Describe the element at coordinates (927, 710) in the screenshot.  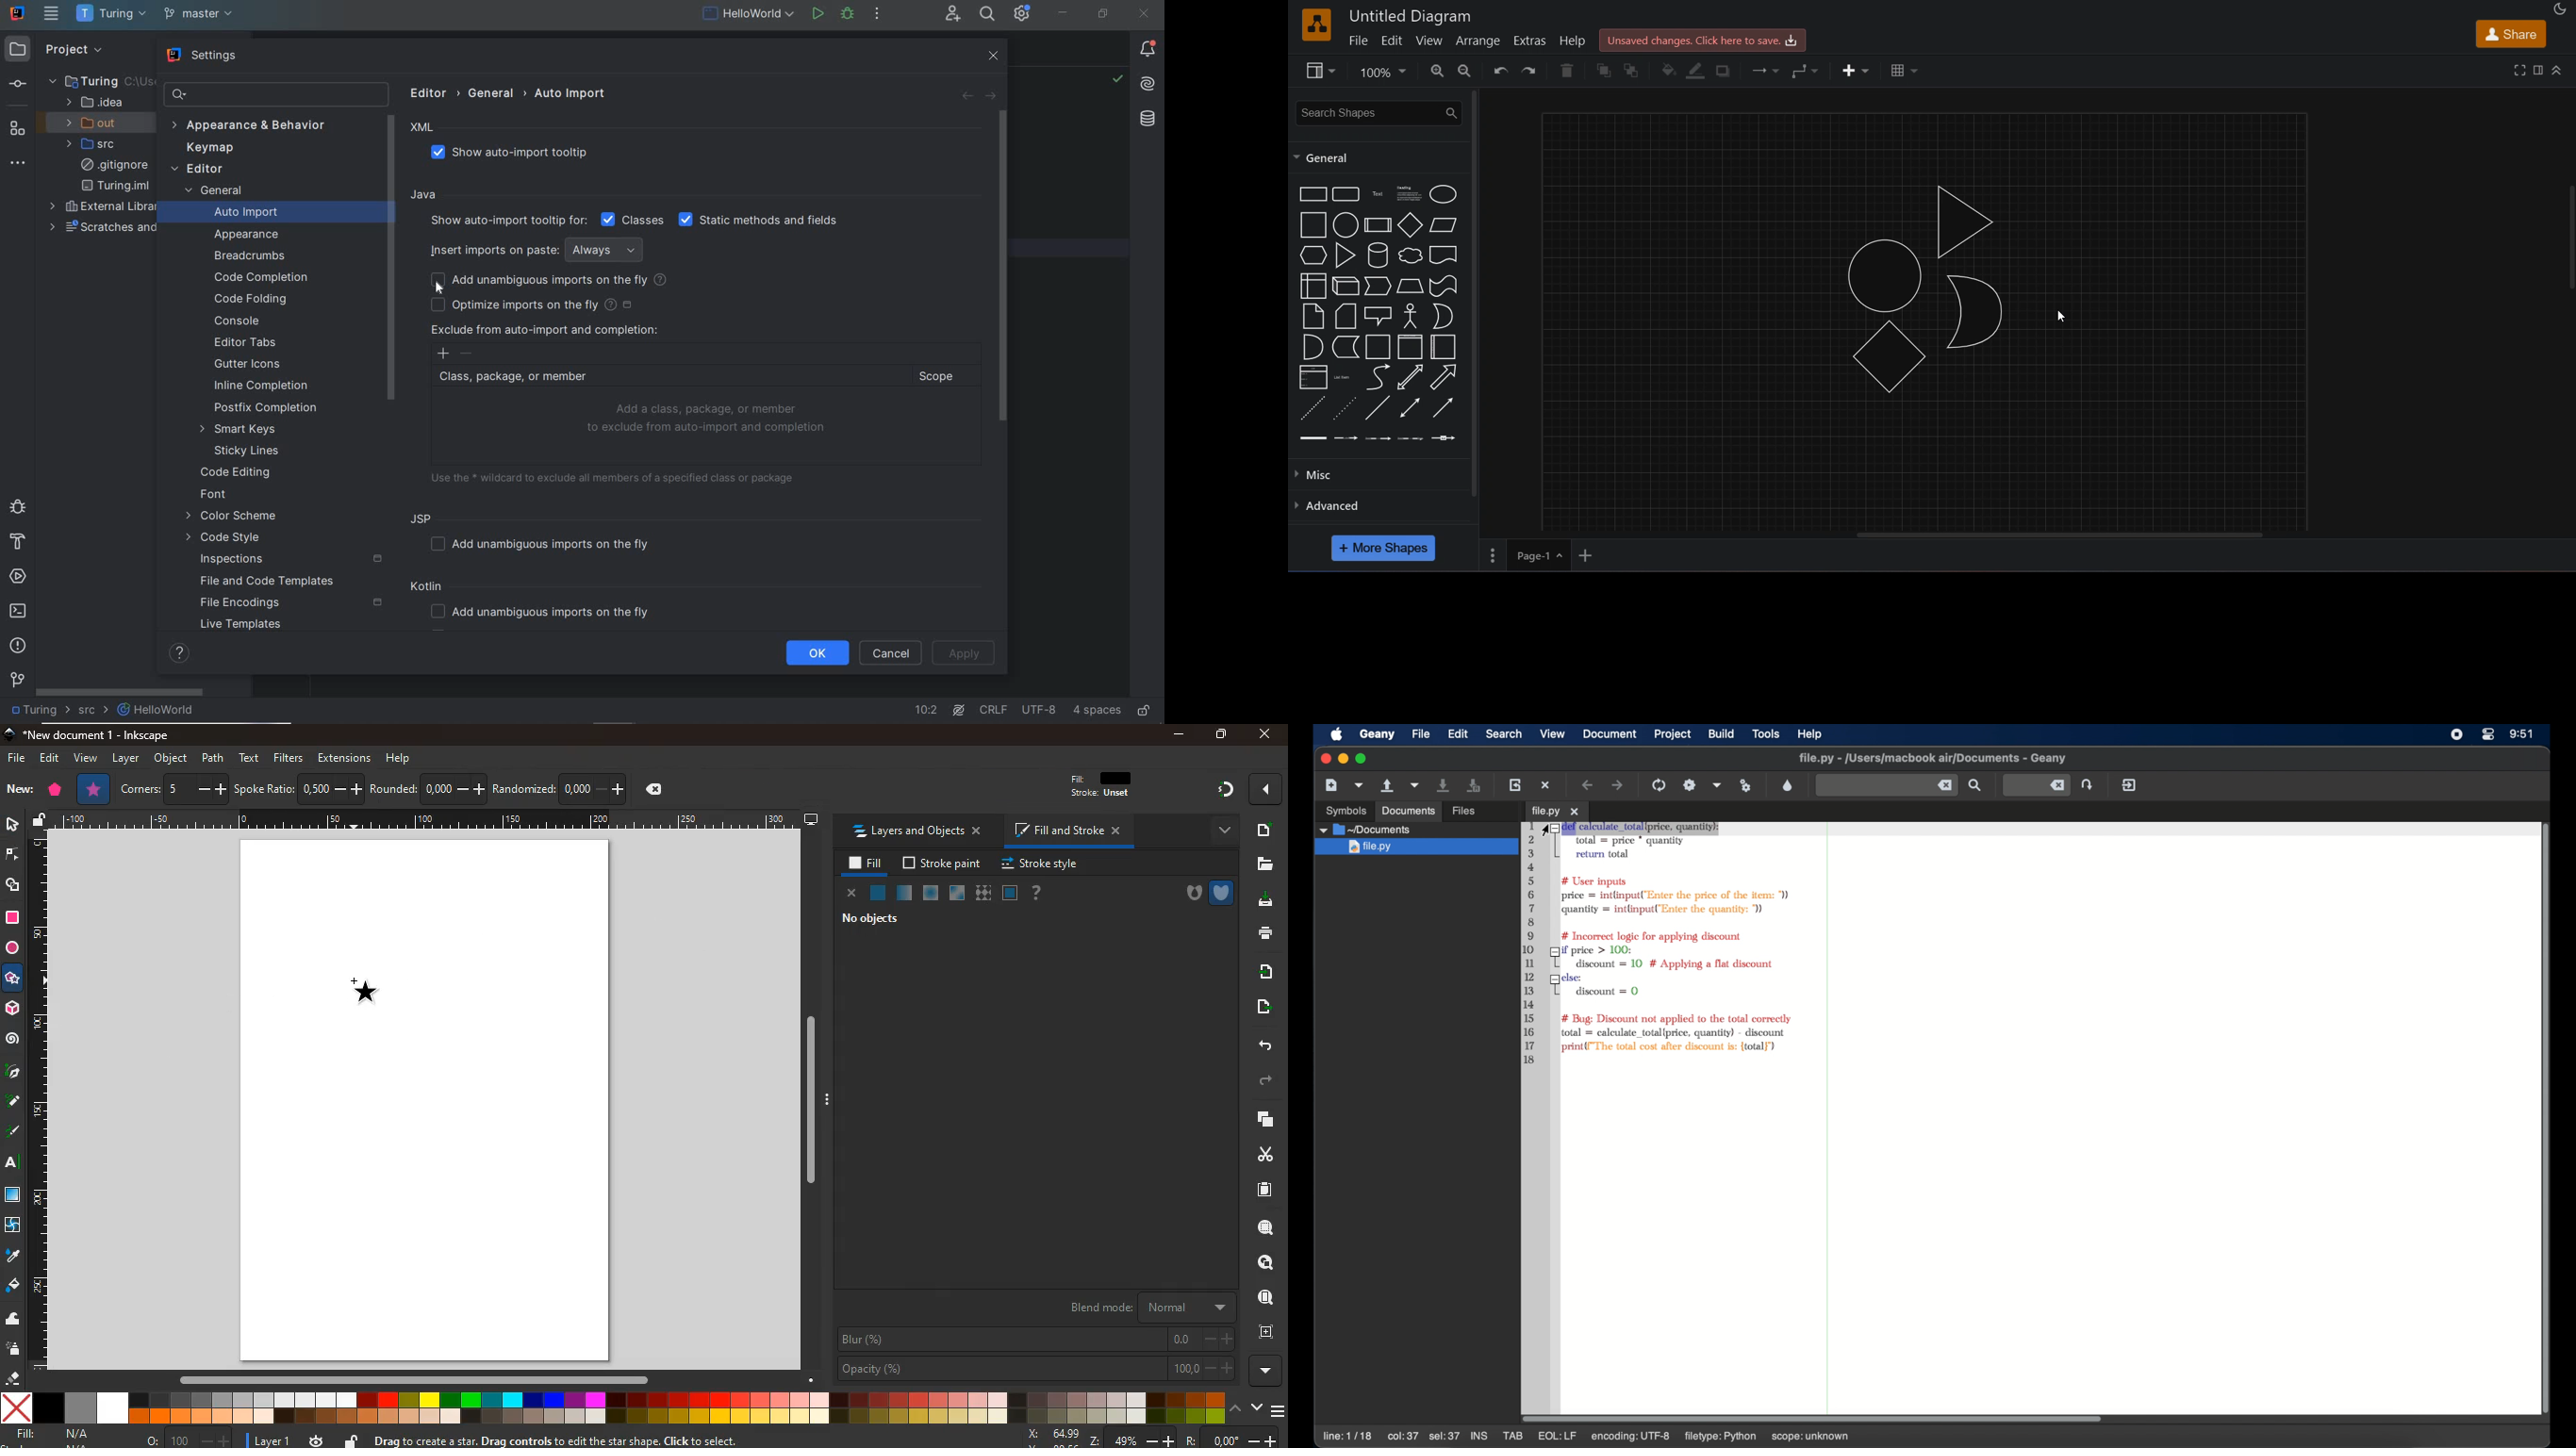
I see `go to line 10:2` at that location.